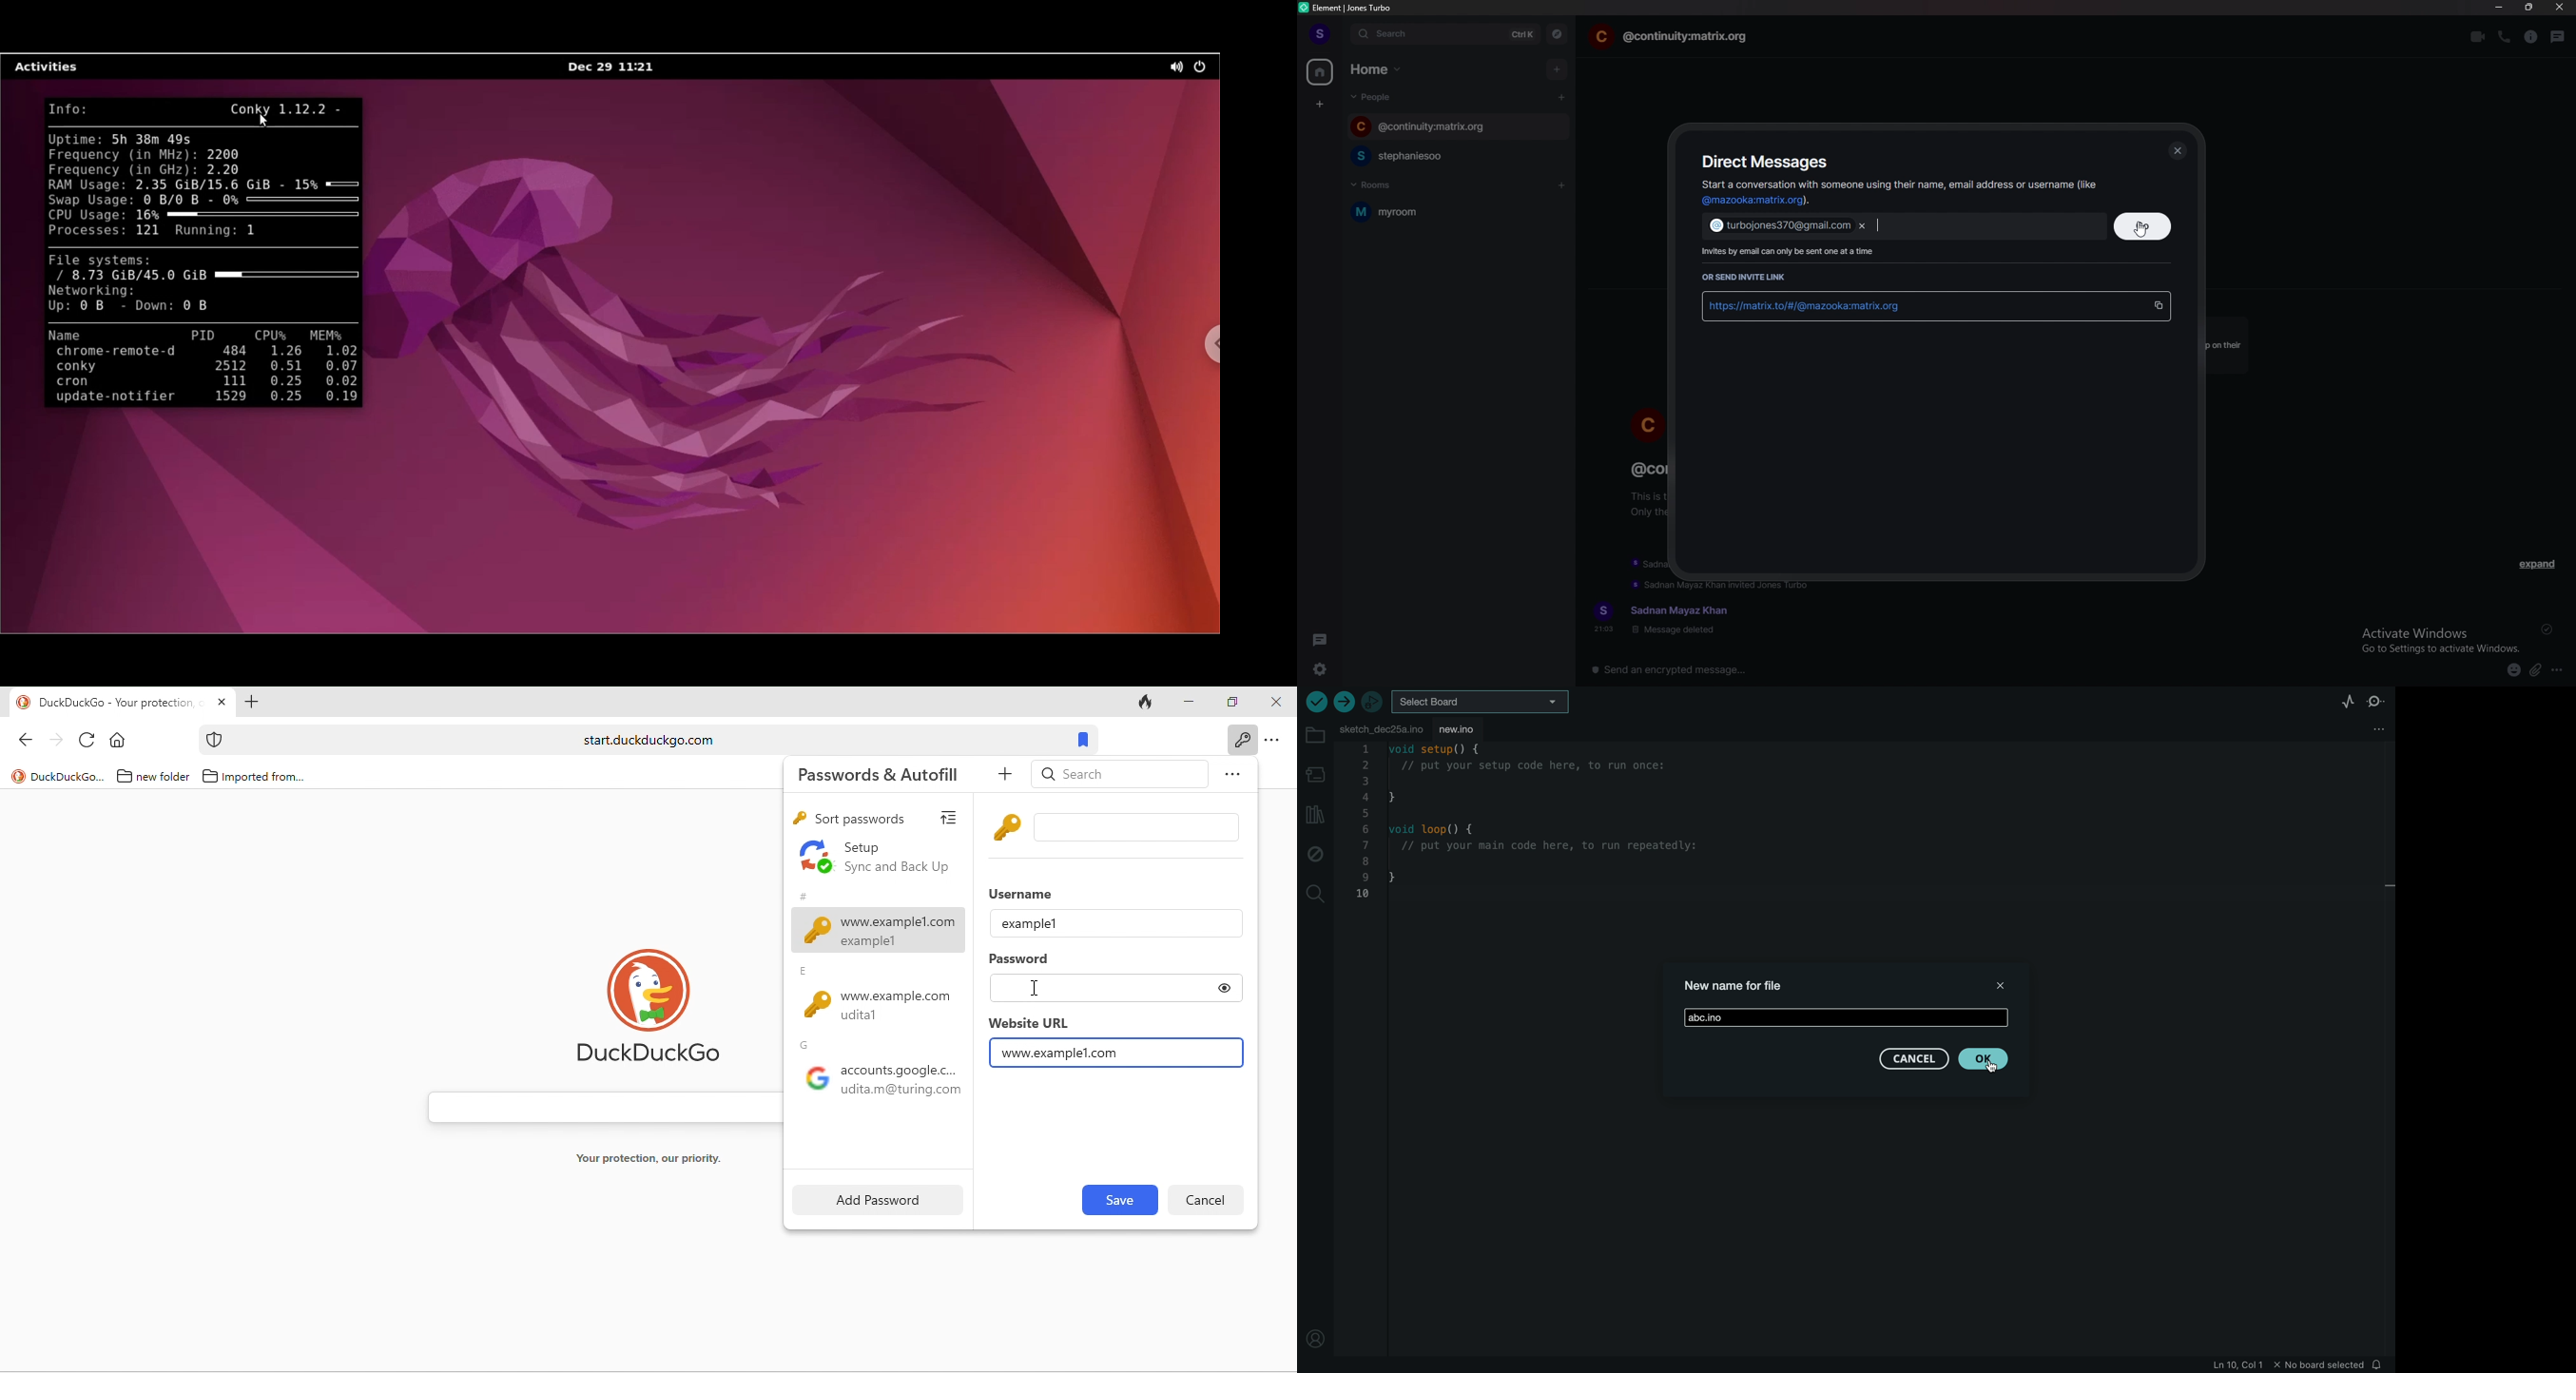 Image resolution: width=2576 pixels, height=1400 pixels. I want to click on update, so click(1726, 587).